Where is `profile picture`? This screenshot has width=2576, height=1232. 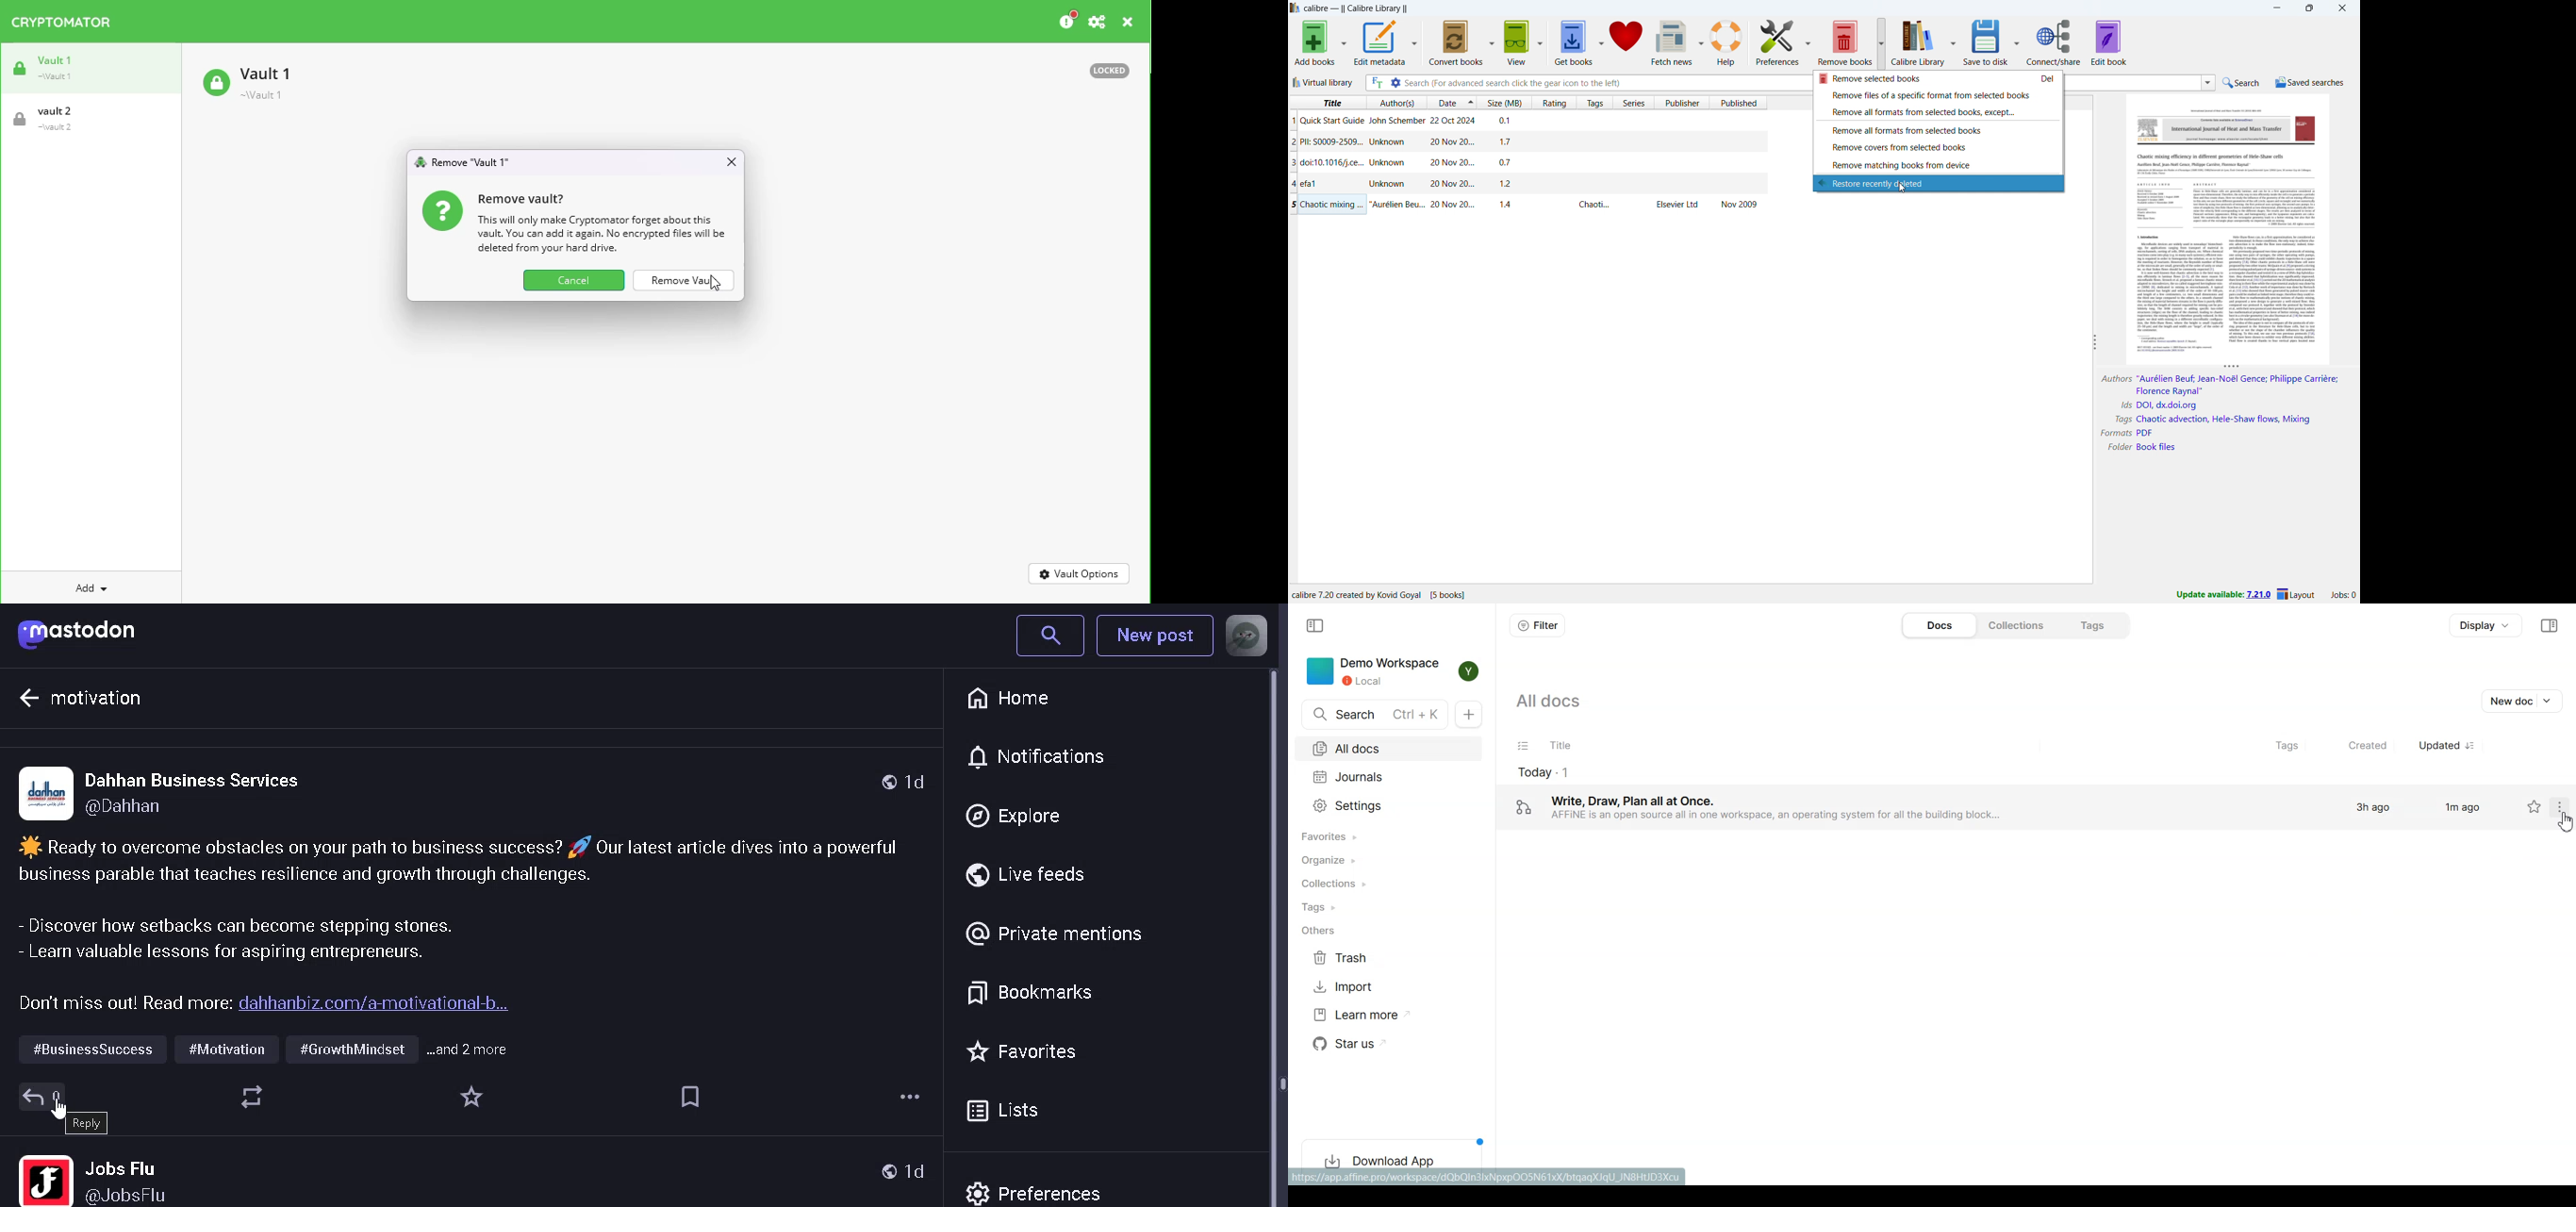
profile picture is located at coordinates (44, 794).